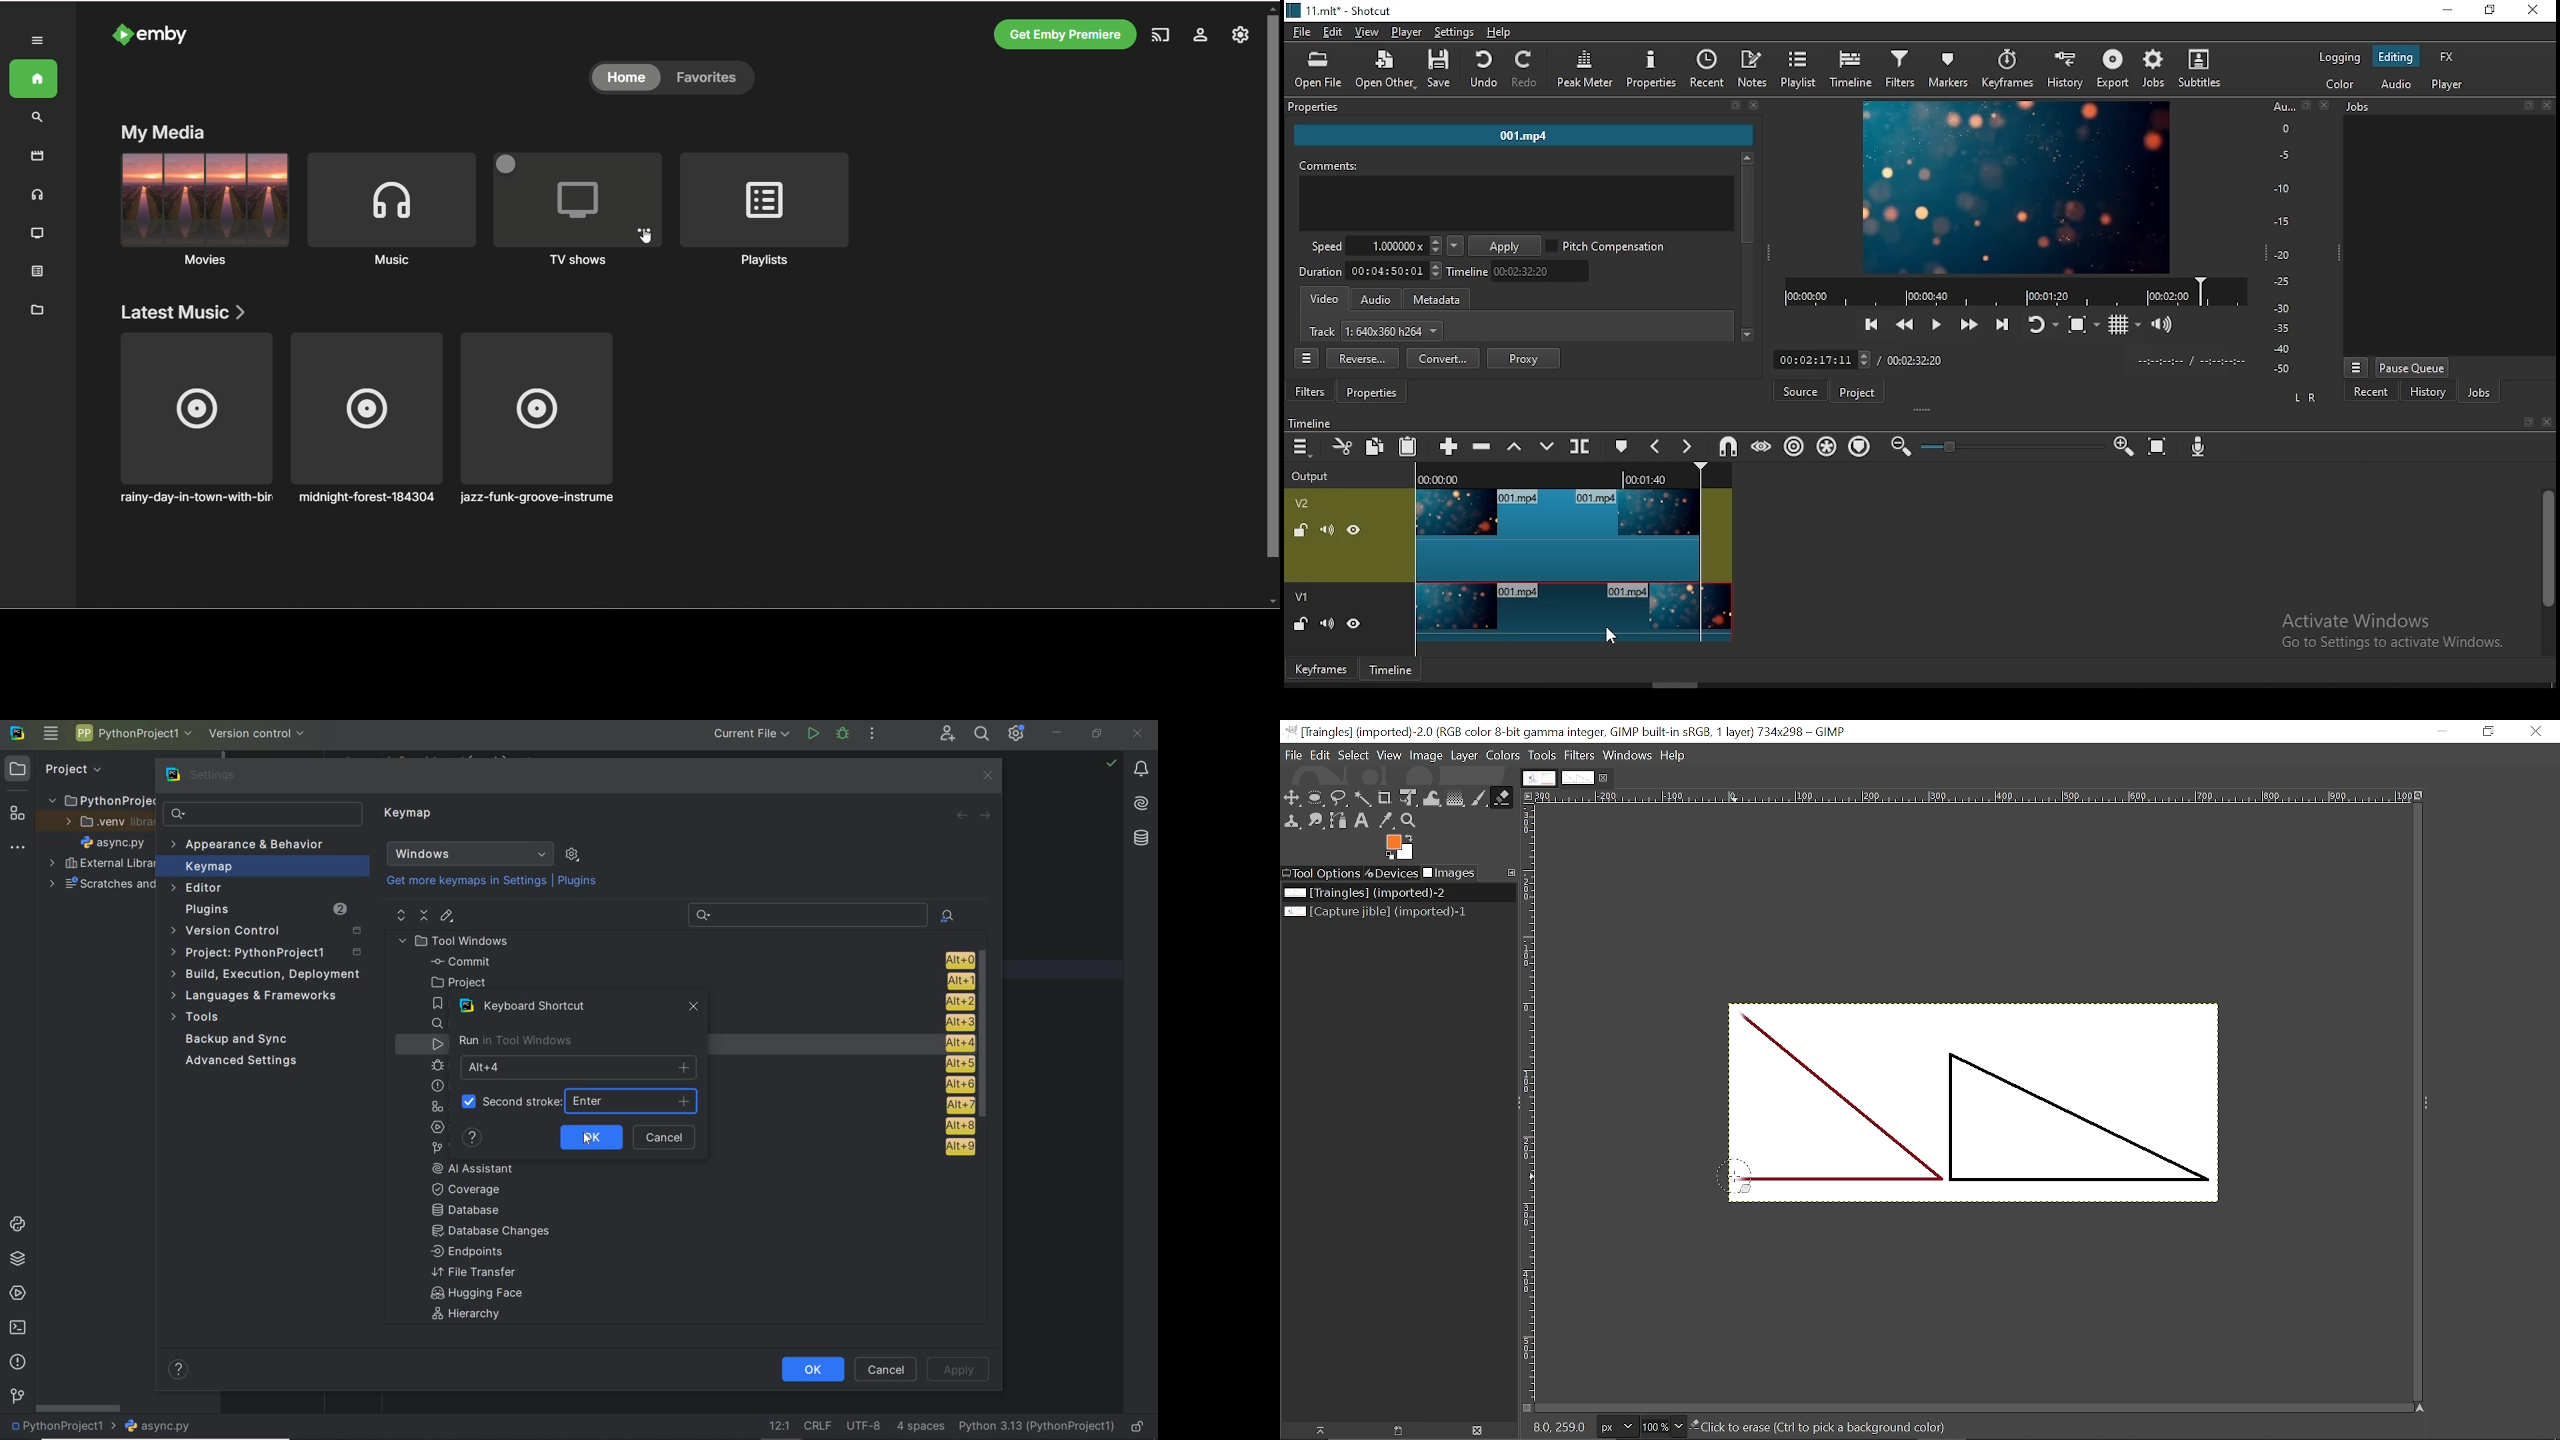  Describe the element at coordinates (59, 768) in the screenshot. I see `Project` at that location.